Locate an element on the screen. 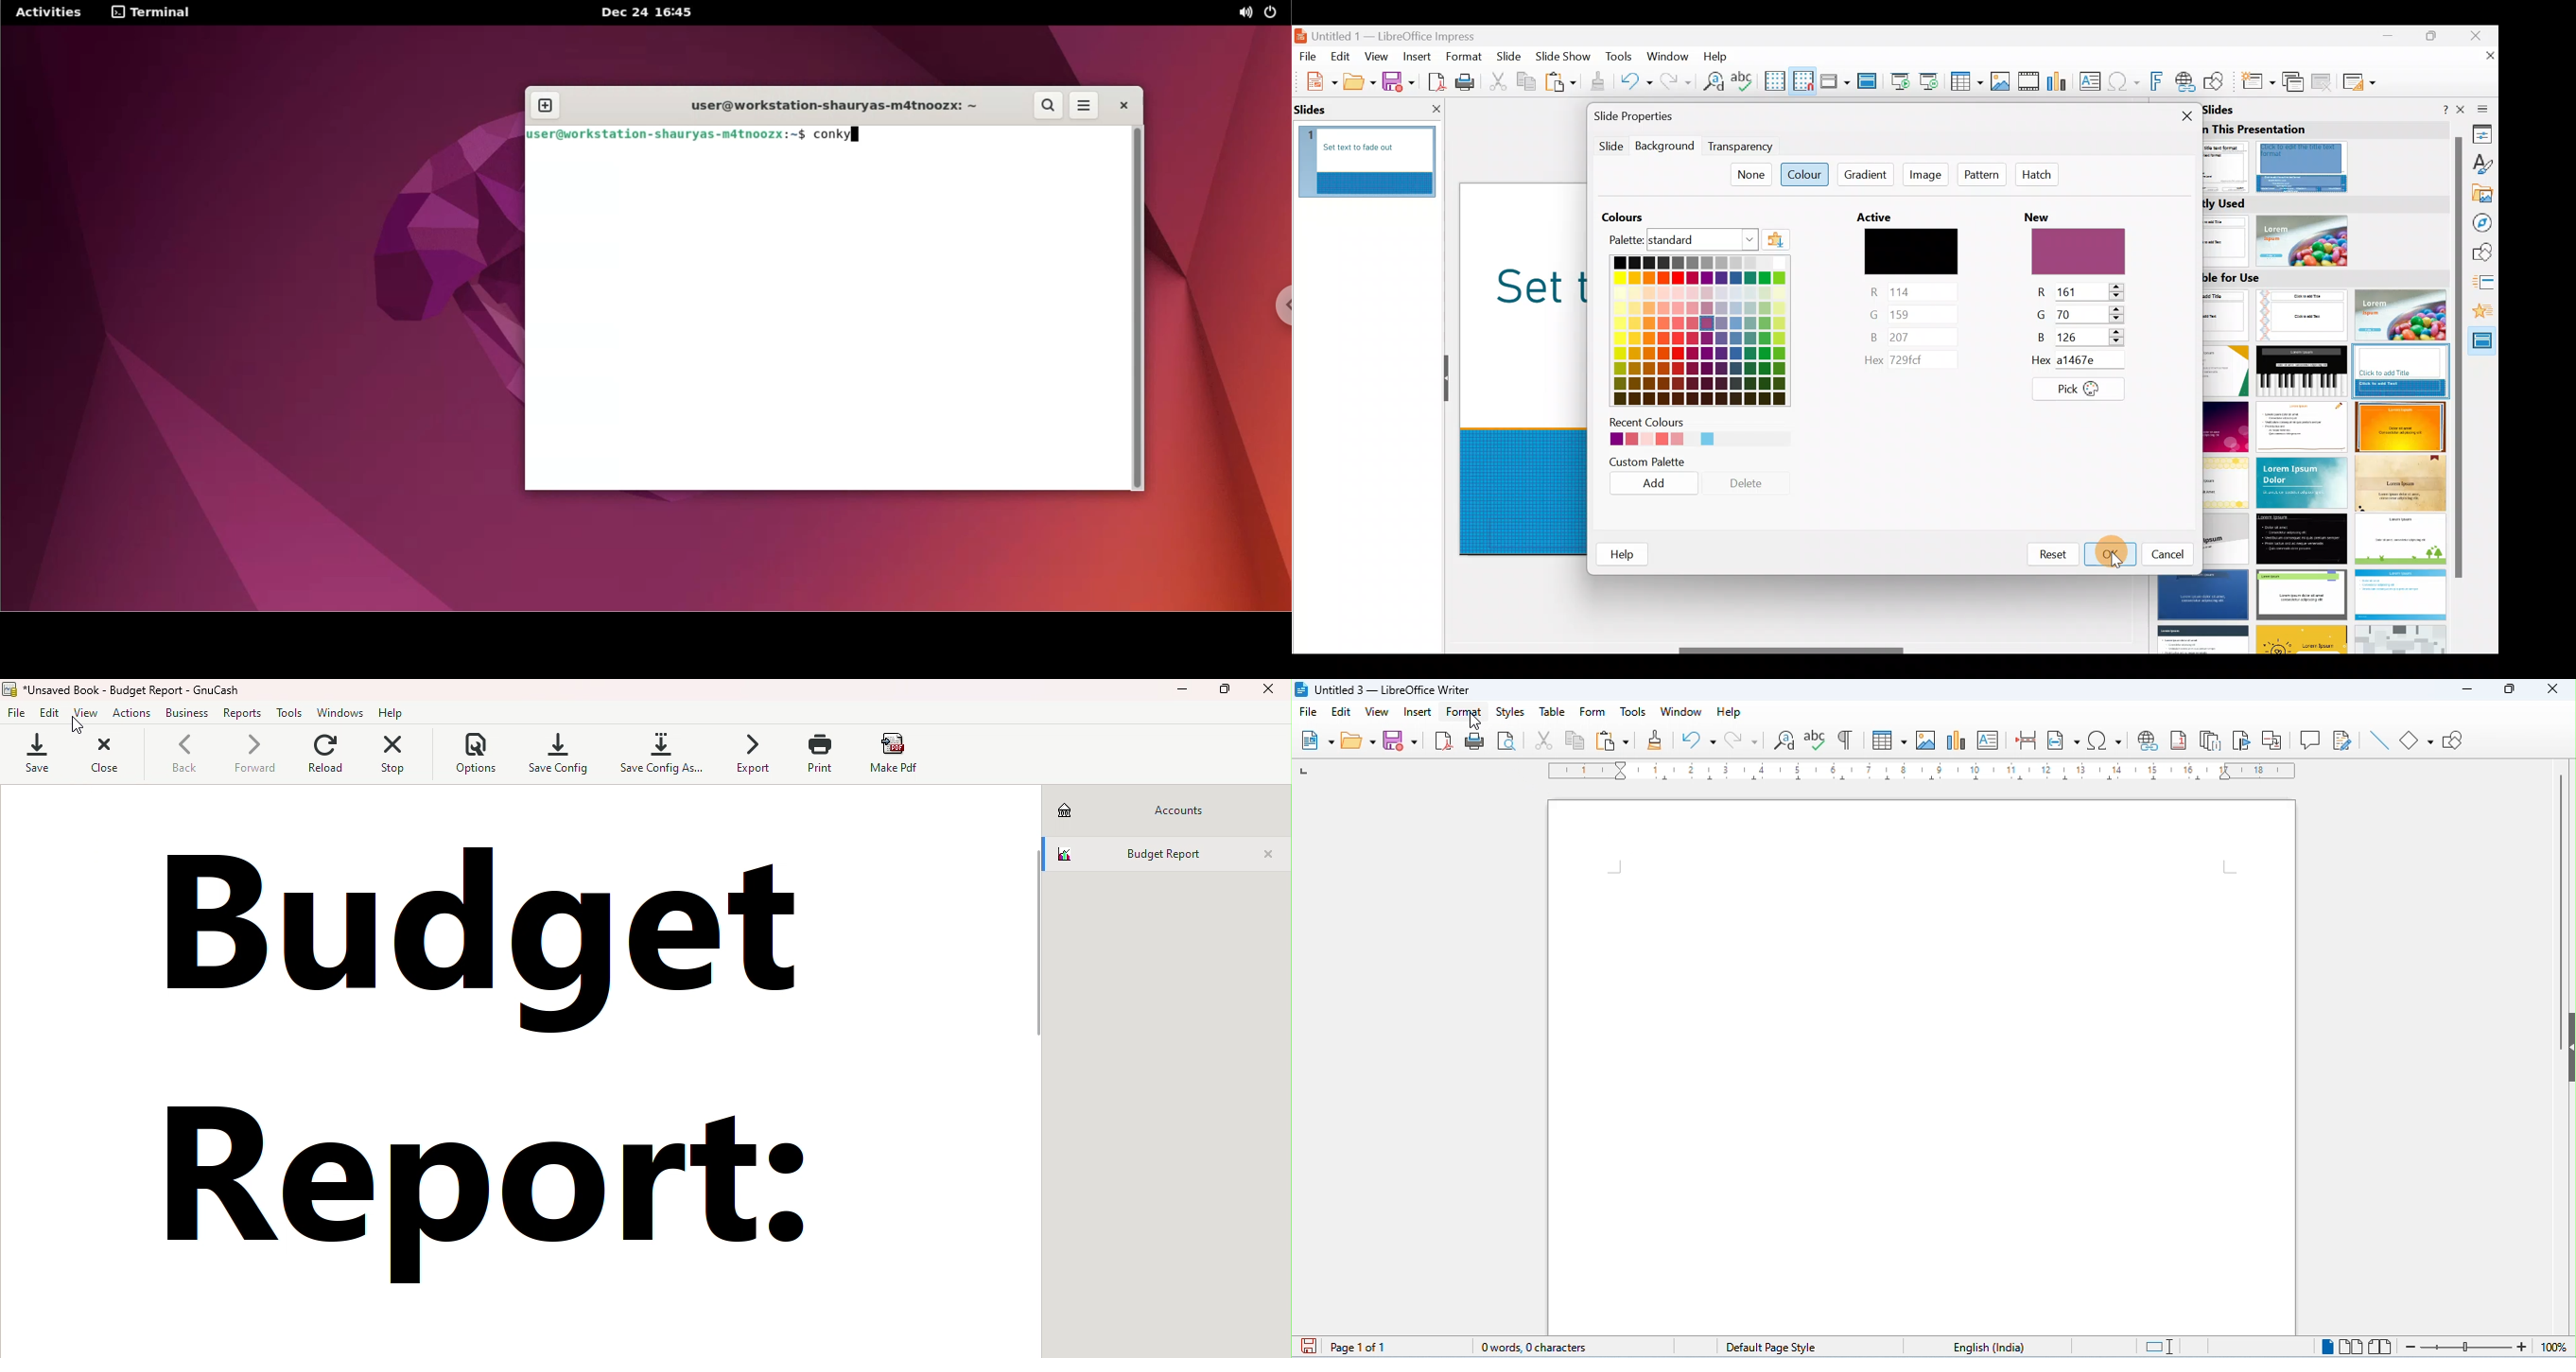  Maximize is located at coordinates (1231, 693).